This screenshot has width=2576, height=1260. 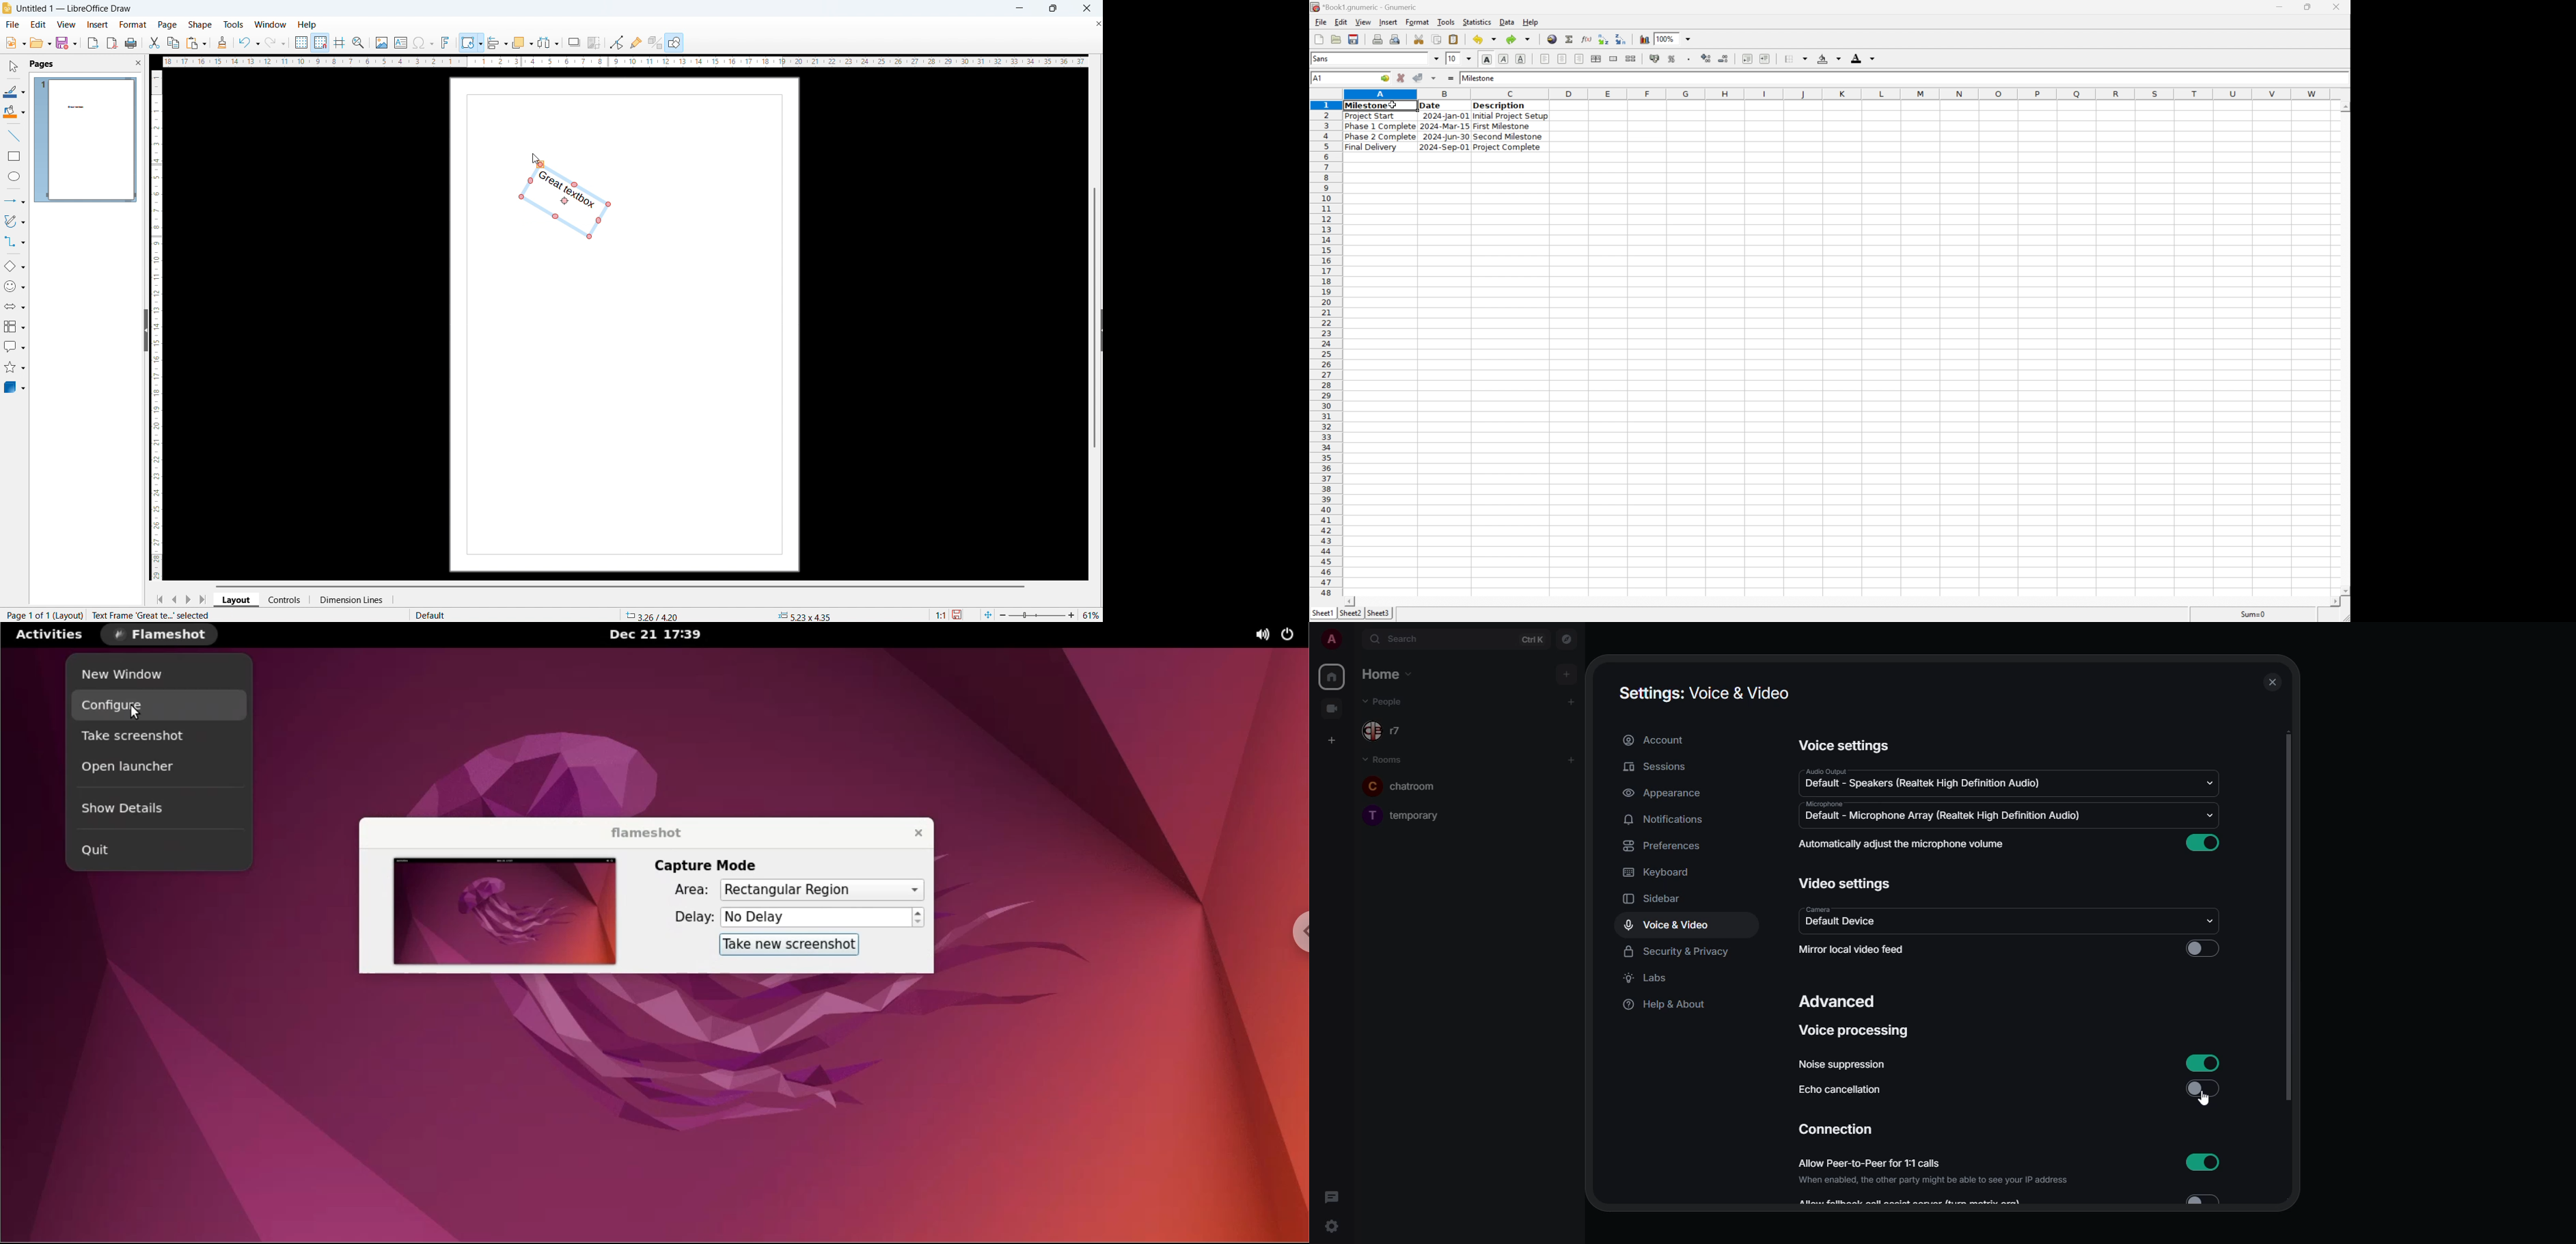 I want to click on window, so click(x=271, y=25).